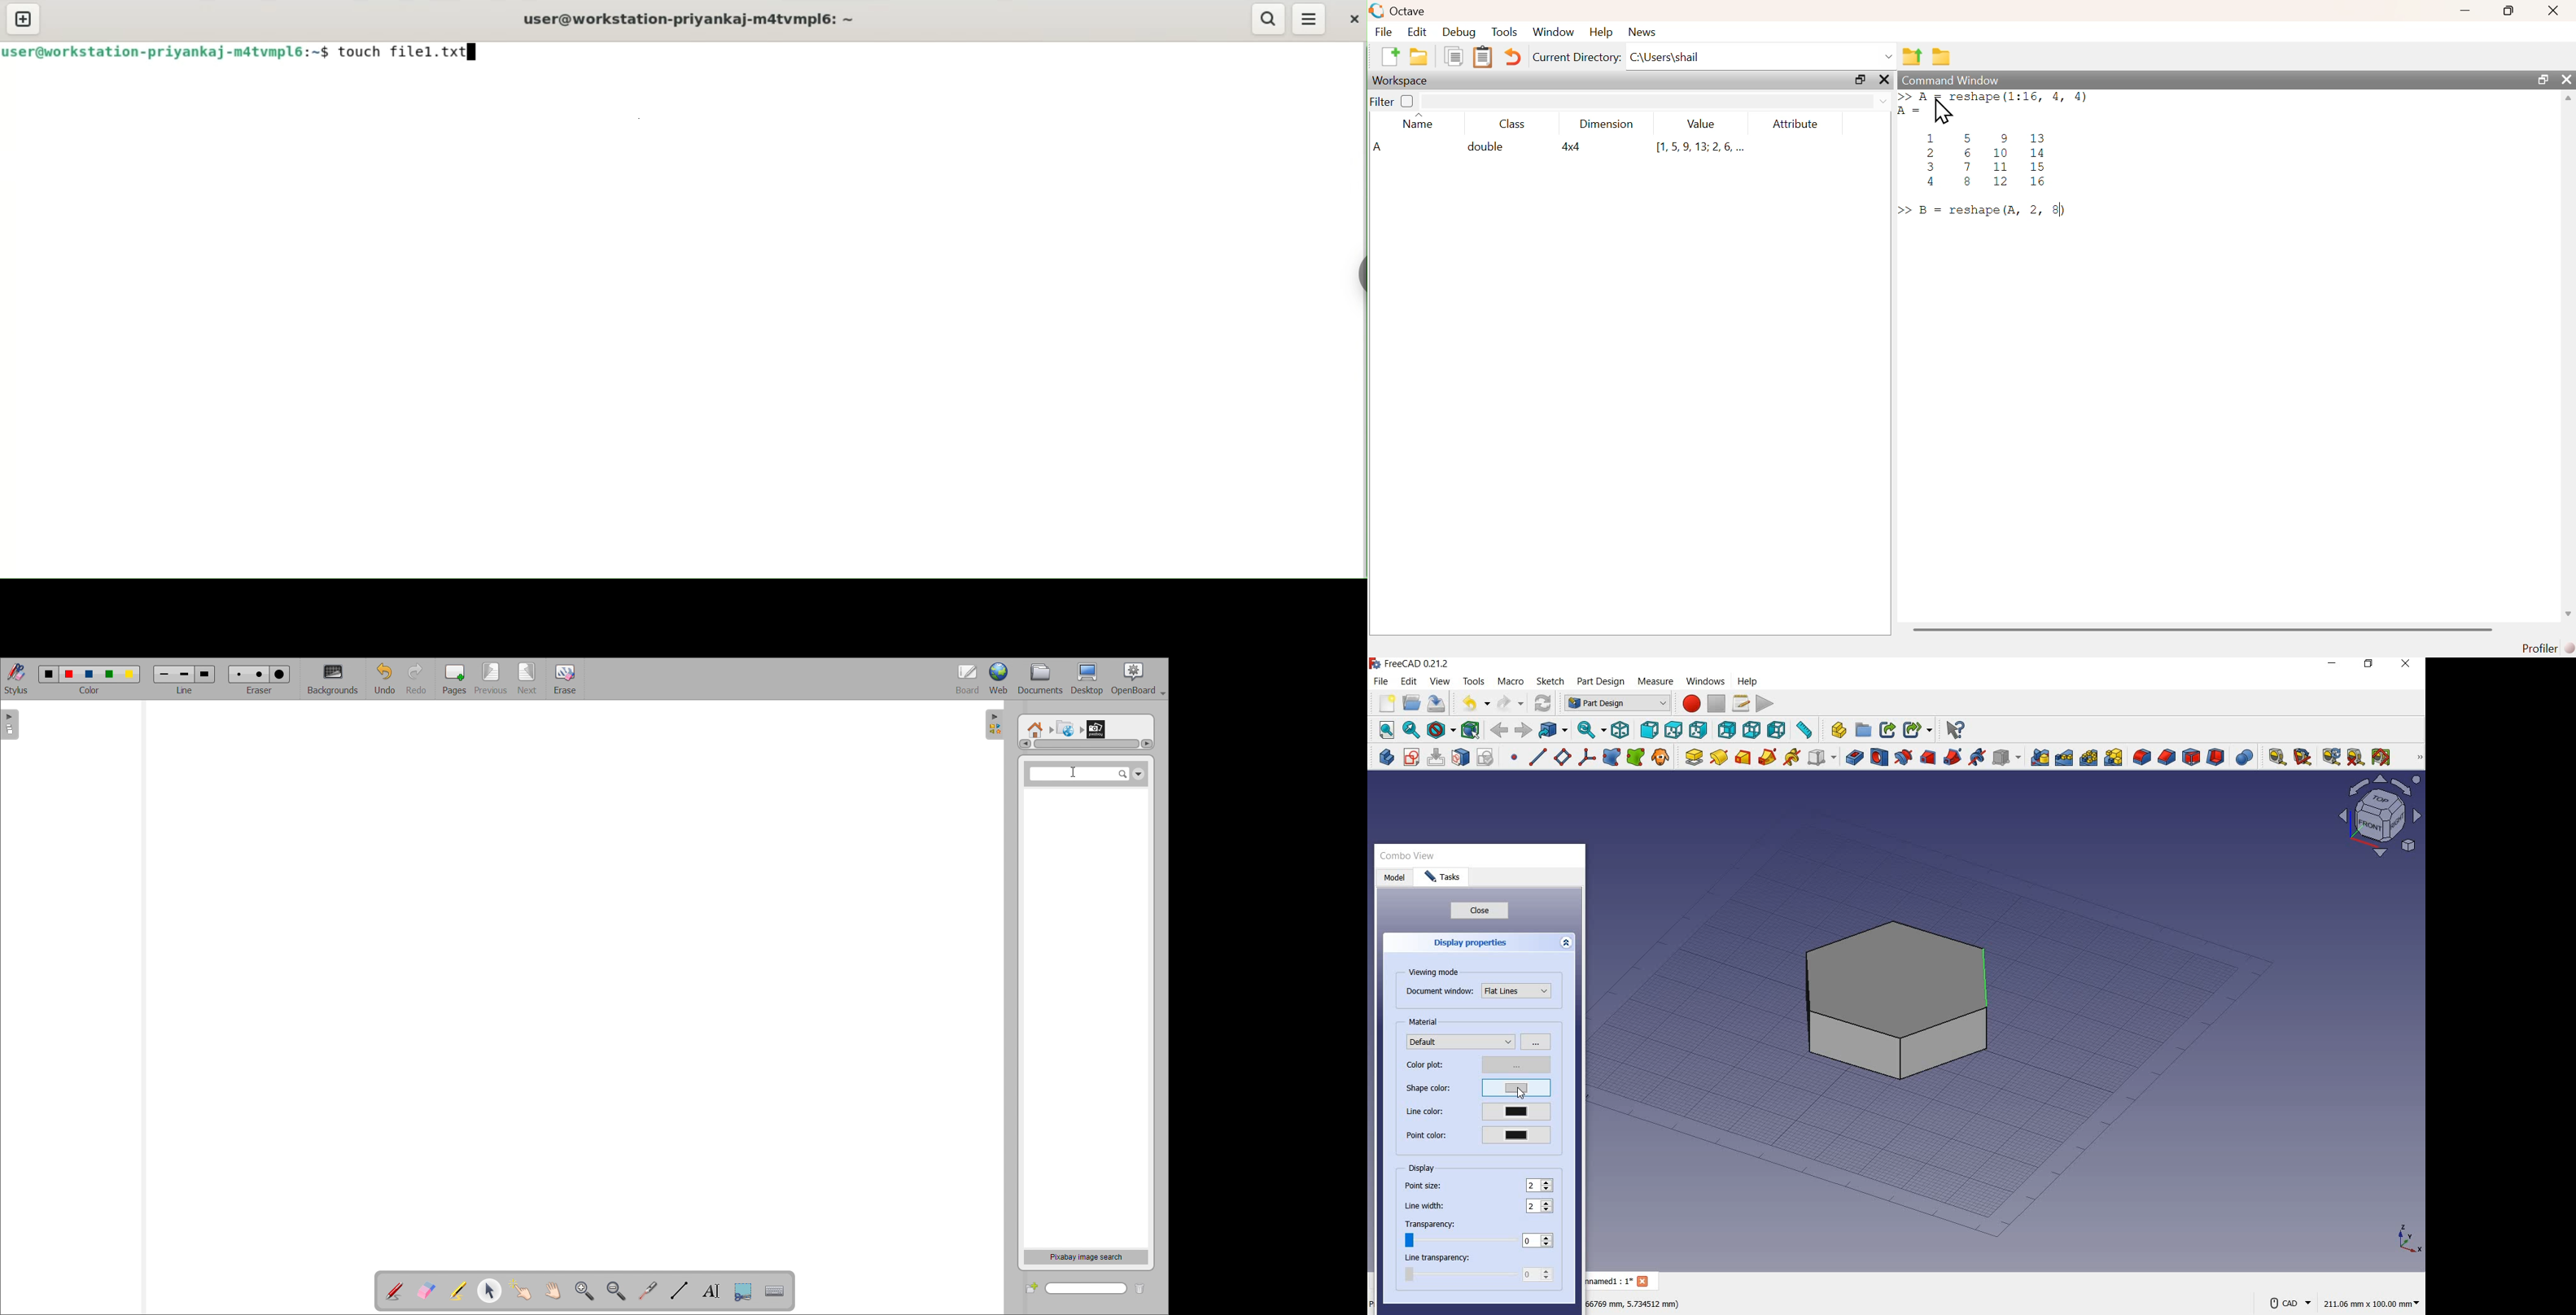 Image resolution: width=2576 pixels, height=1316 pixels. I want to click on commands, so click(2028, 156).